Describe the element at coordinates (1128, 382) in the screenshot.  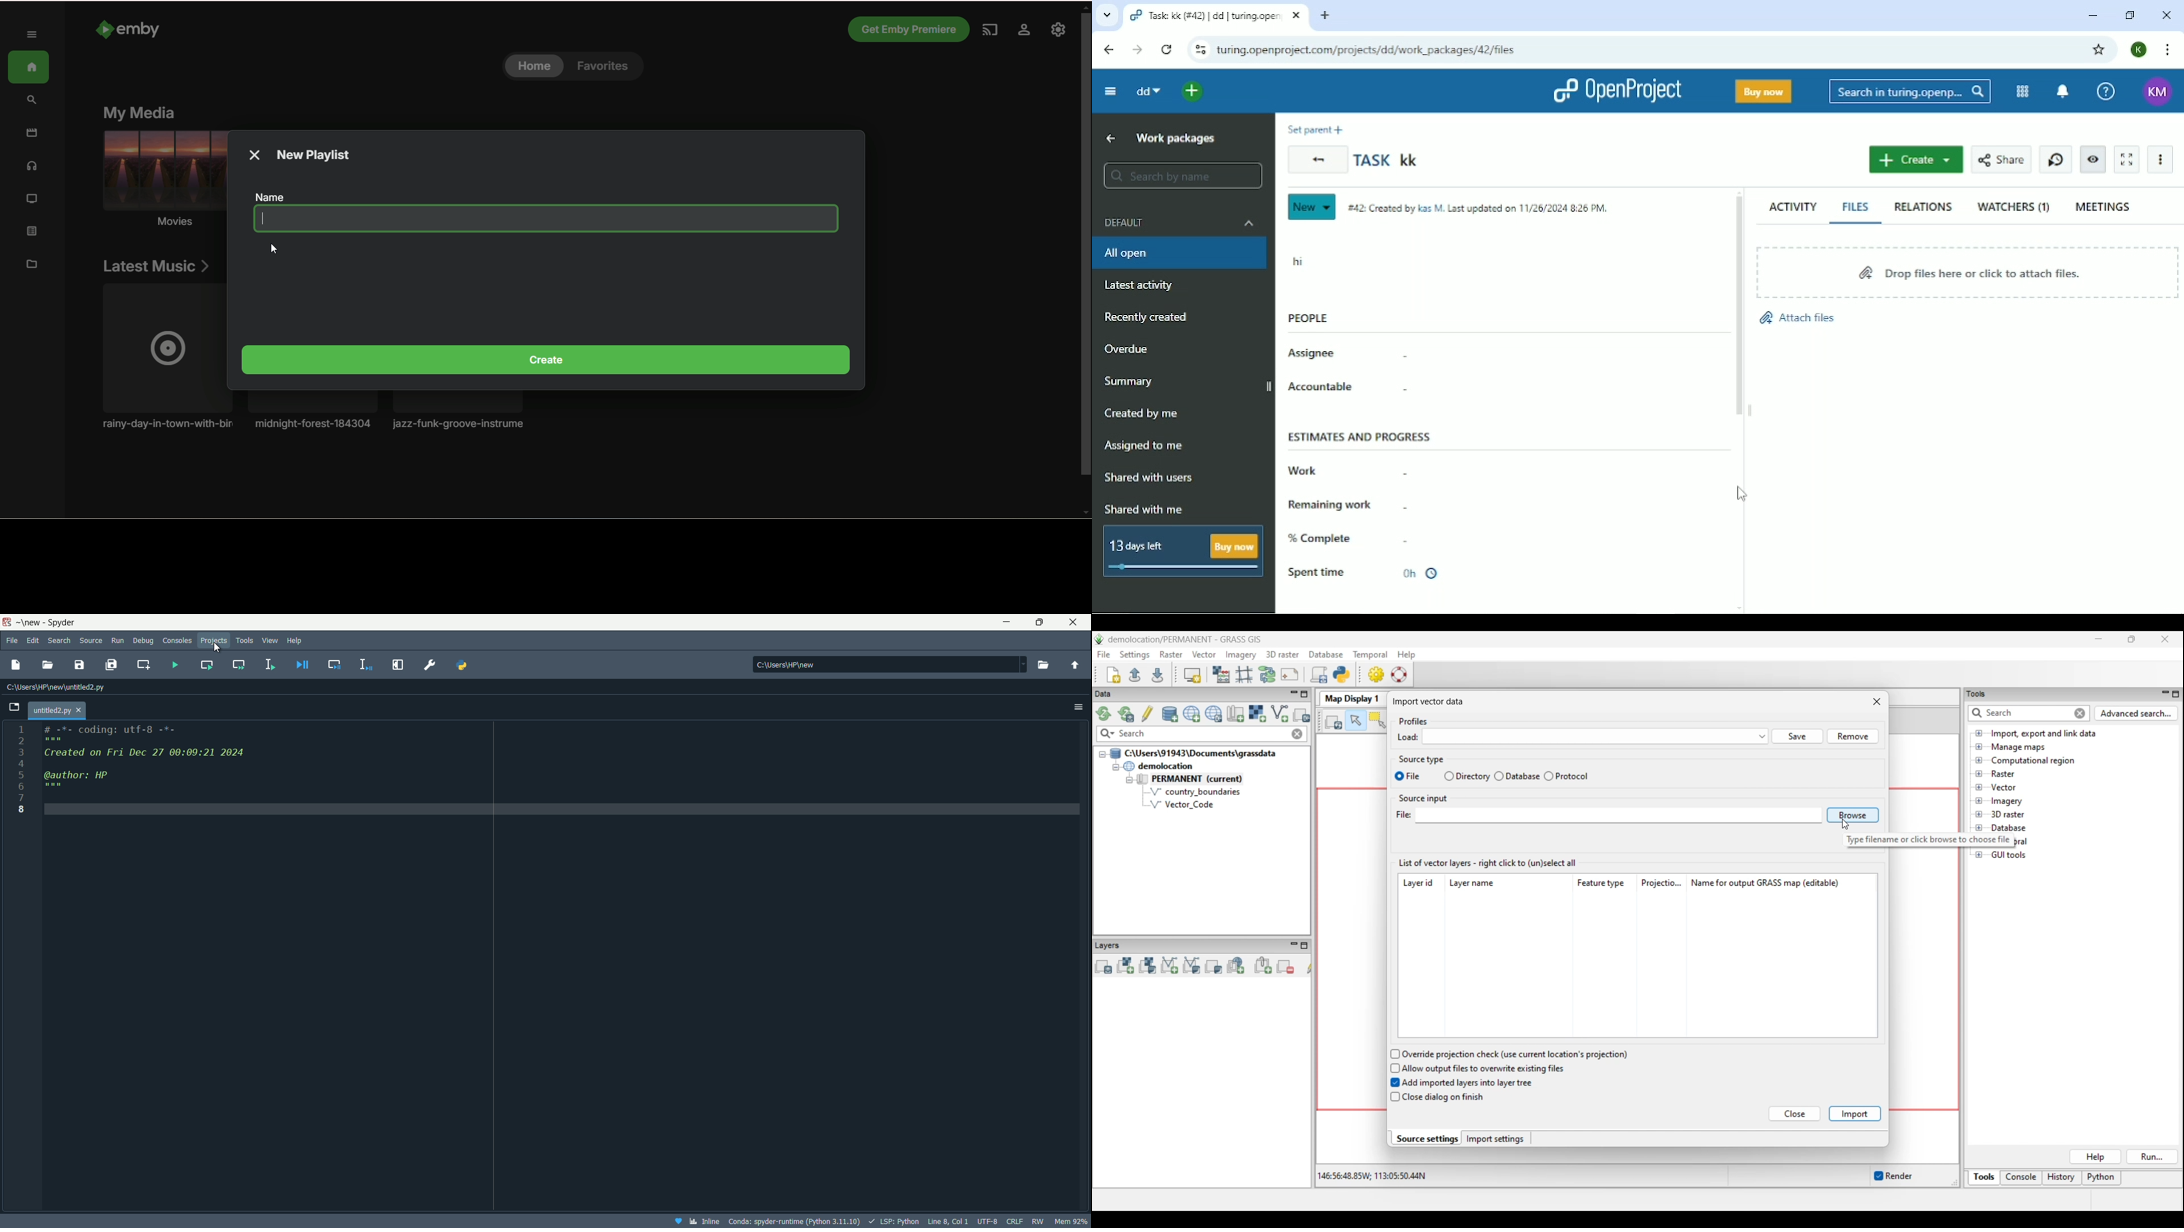
I see `Summary` at that location.